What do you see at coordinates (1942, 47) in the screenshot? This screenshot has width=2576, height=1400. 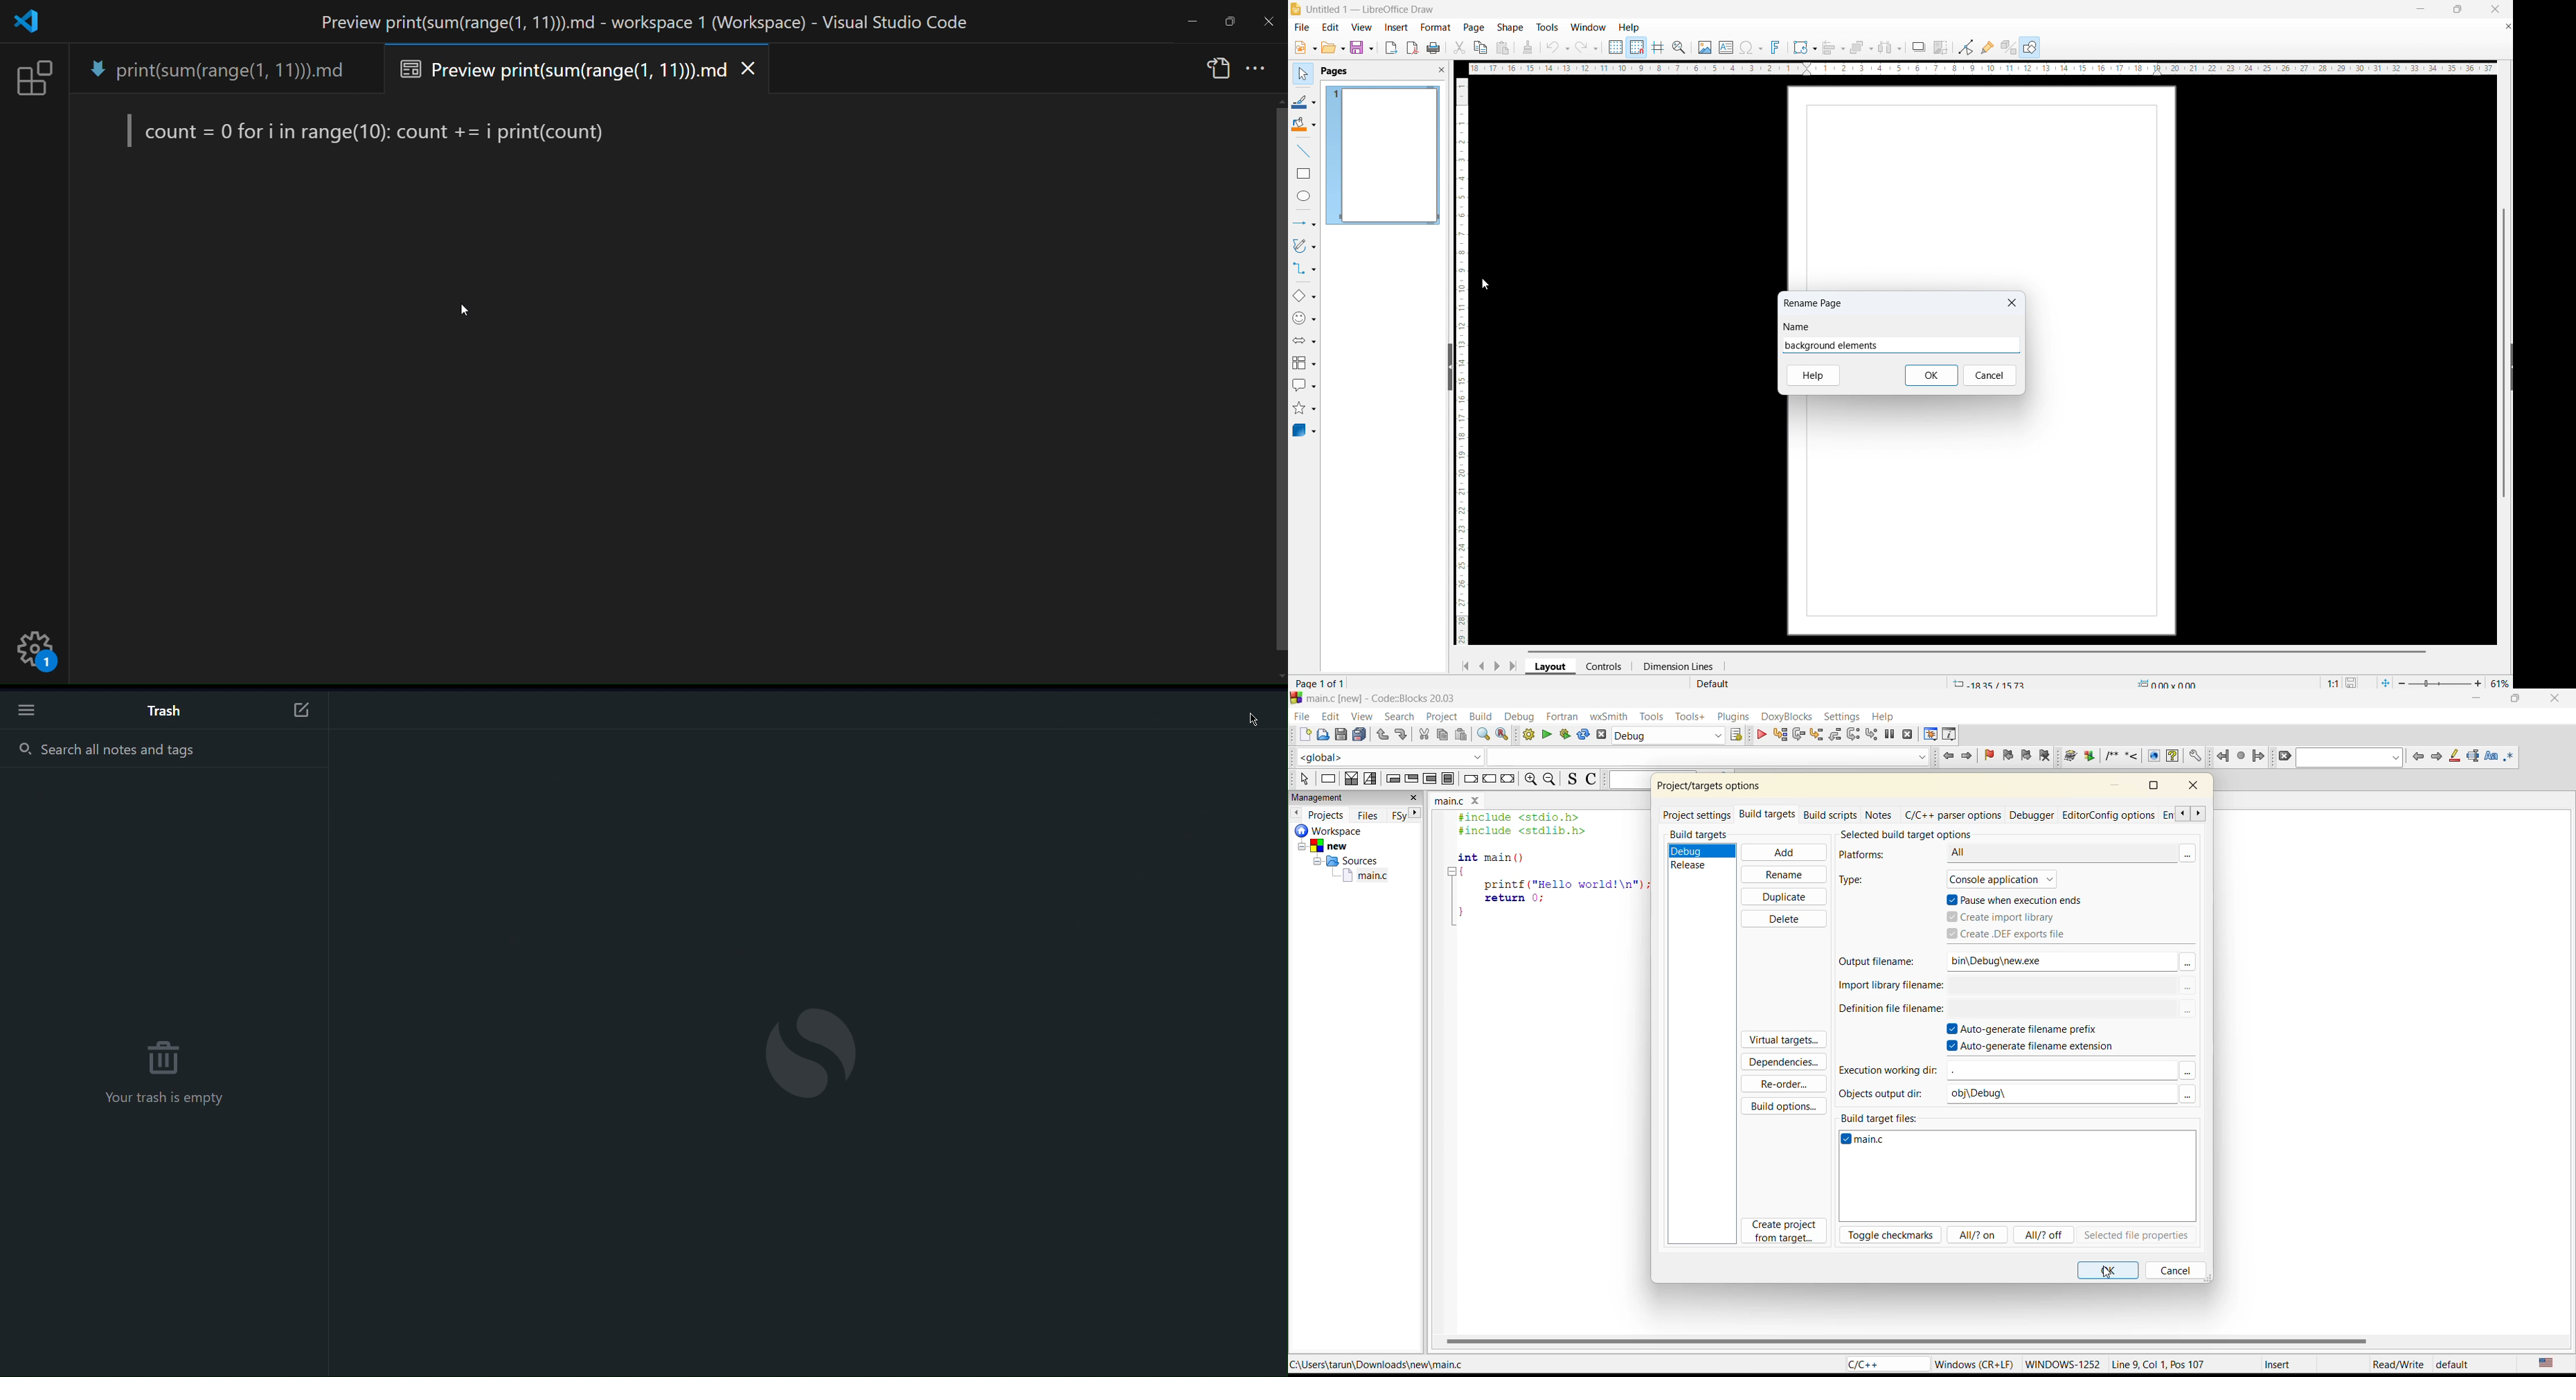 I see `crop` at bounding box center [1942, 47].